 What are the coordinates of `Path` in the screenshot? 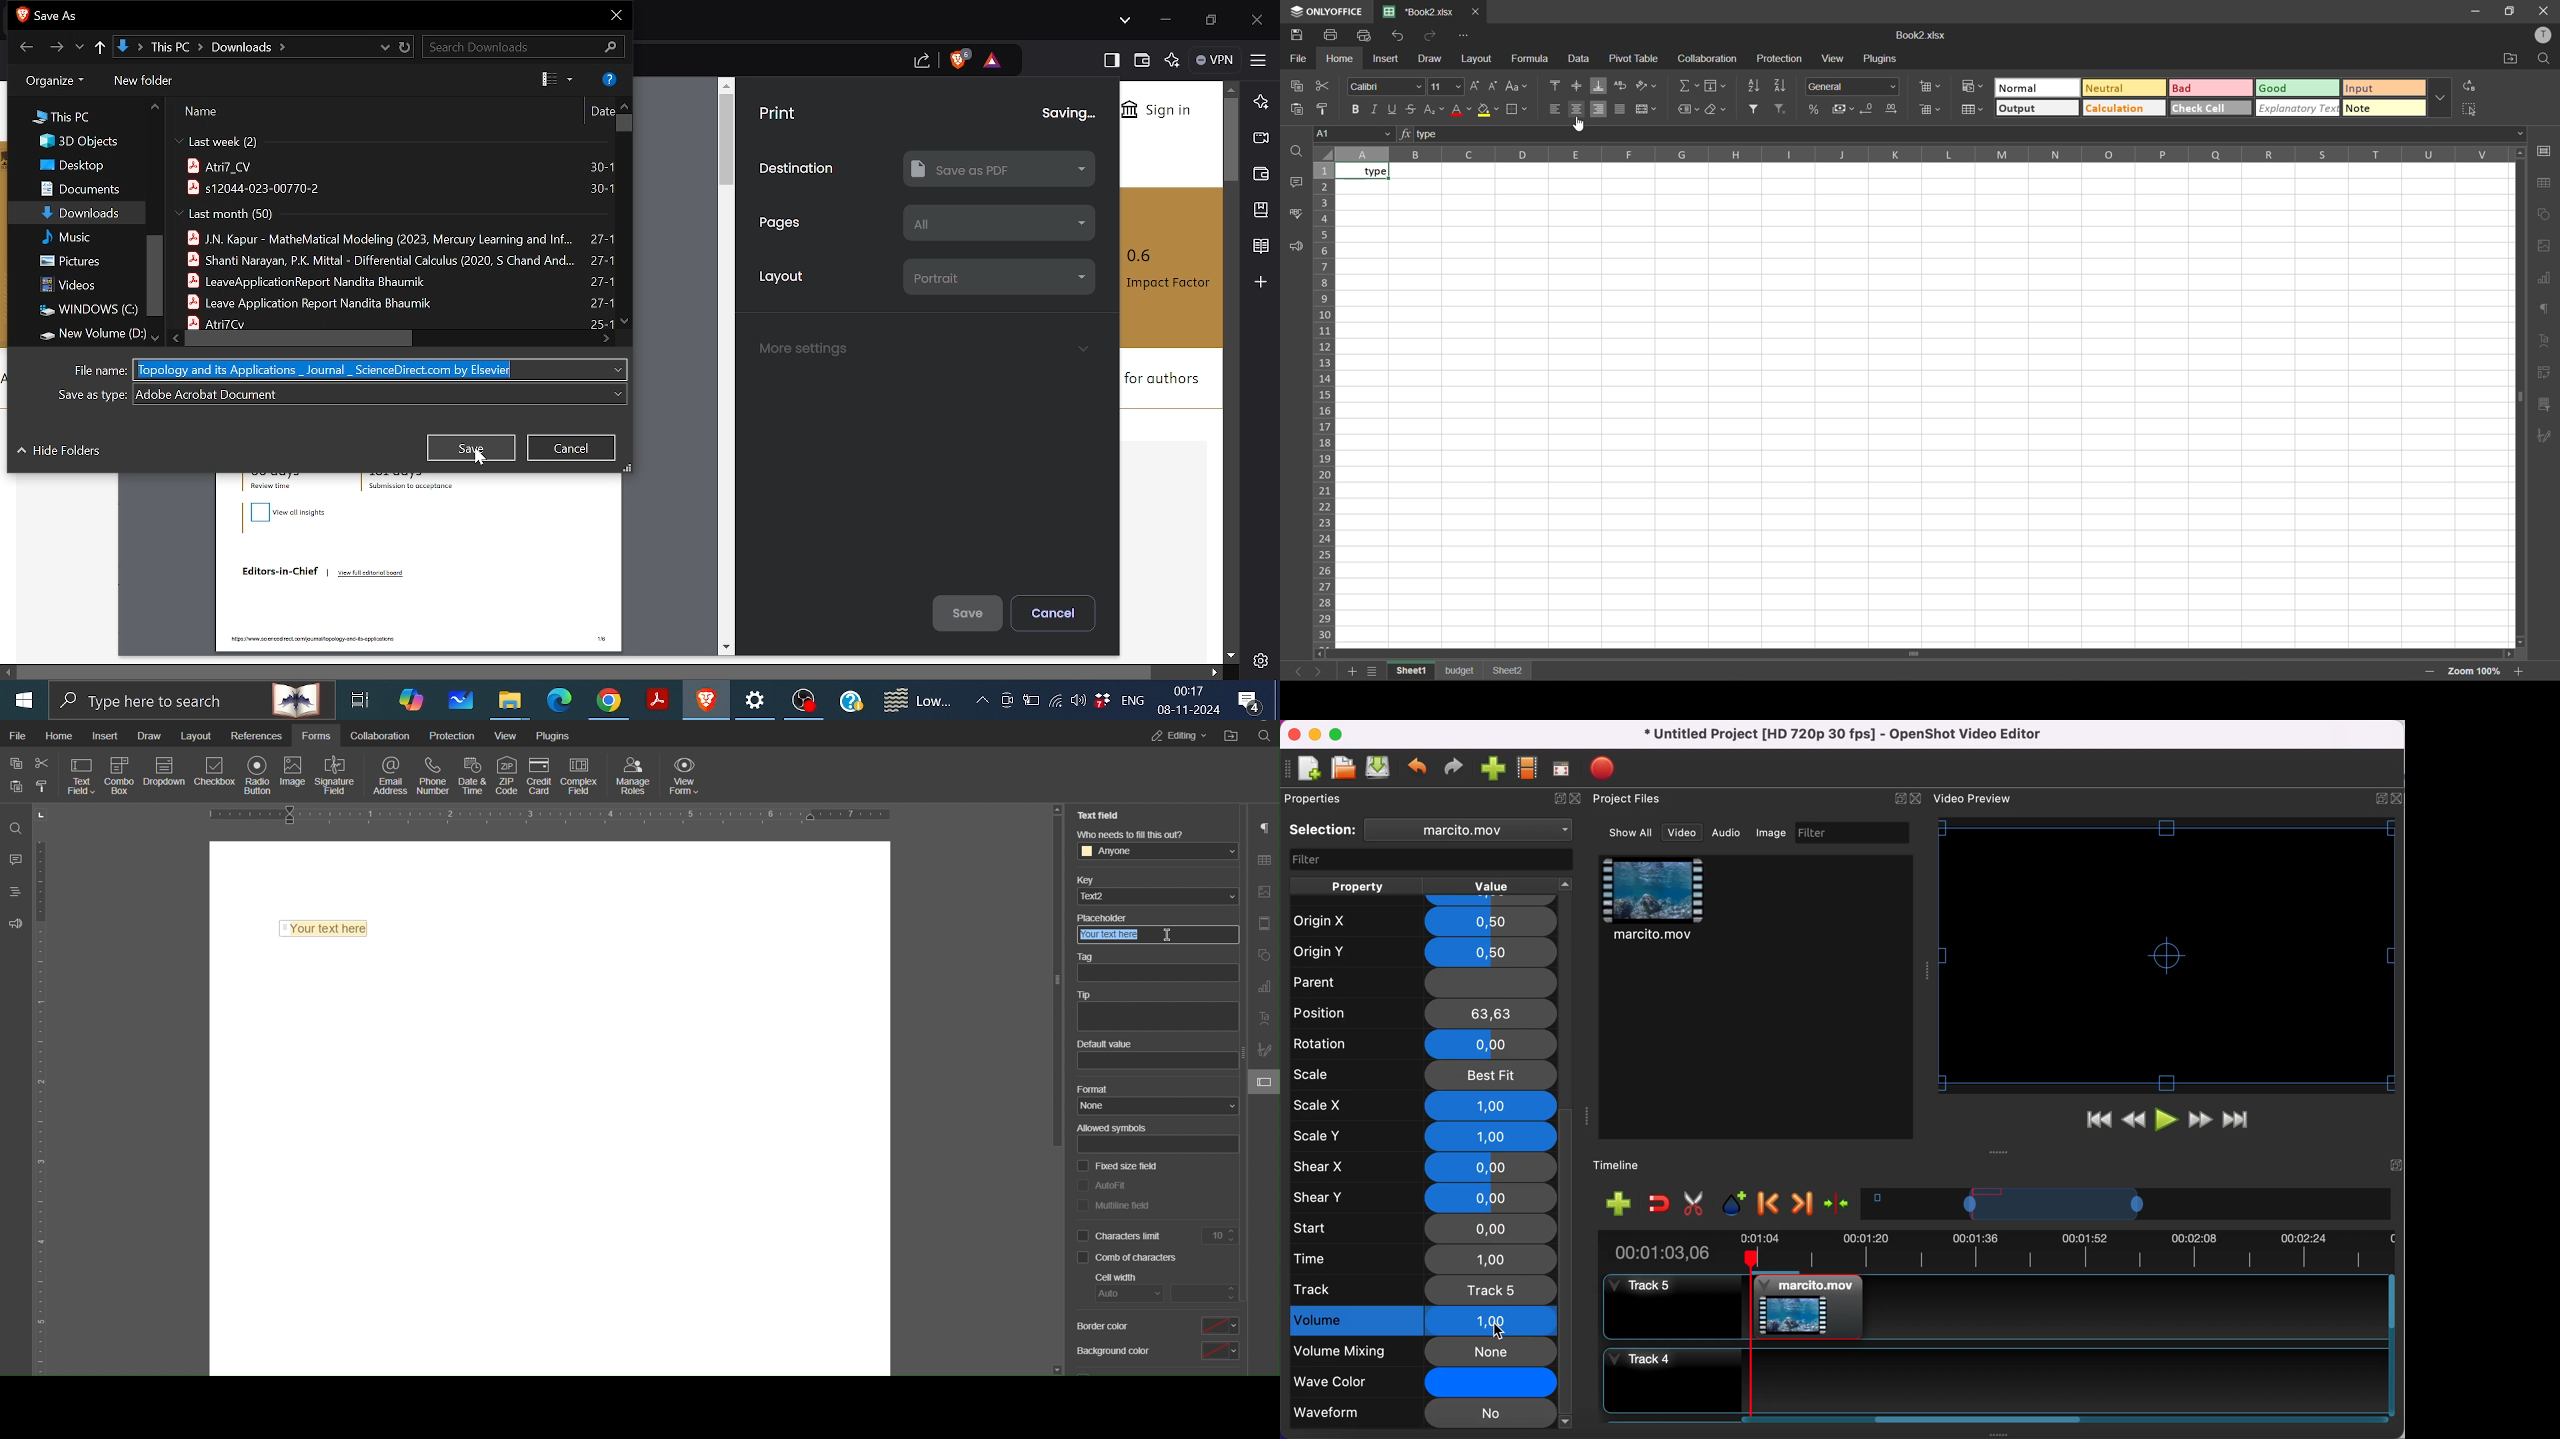 It's located at (125, 46).